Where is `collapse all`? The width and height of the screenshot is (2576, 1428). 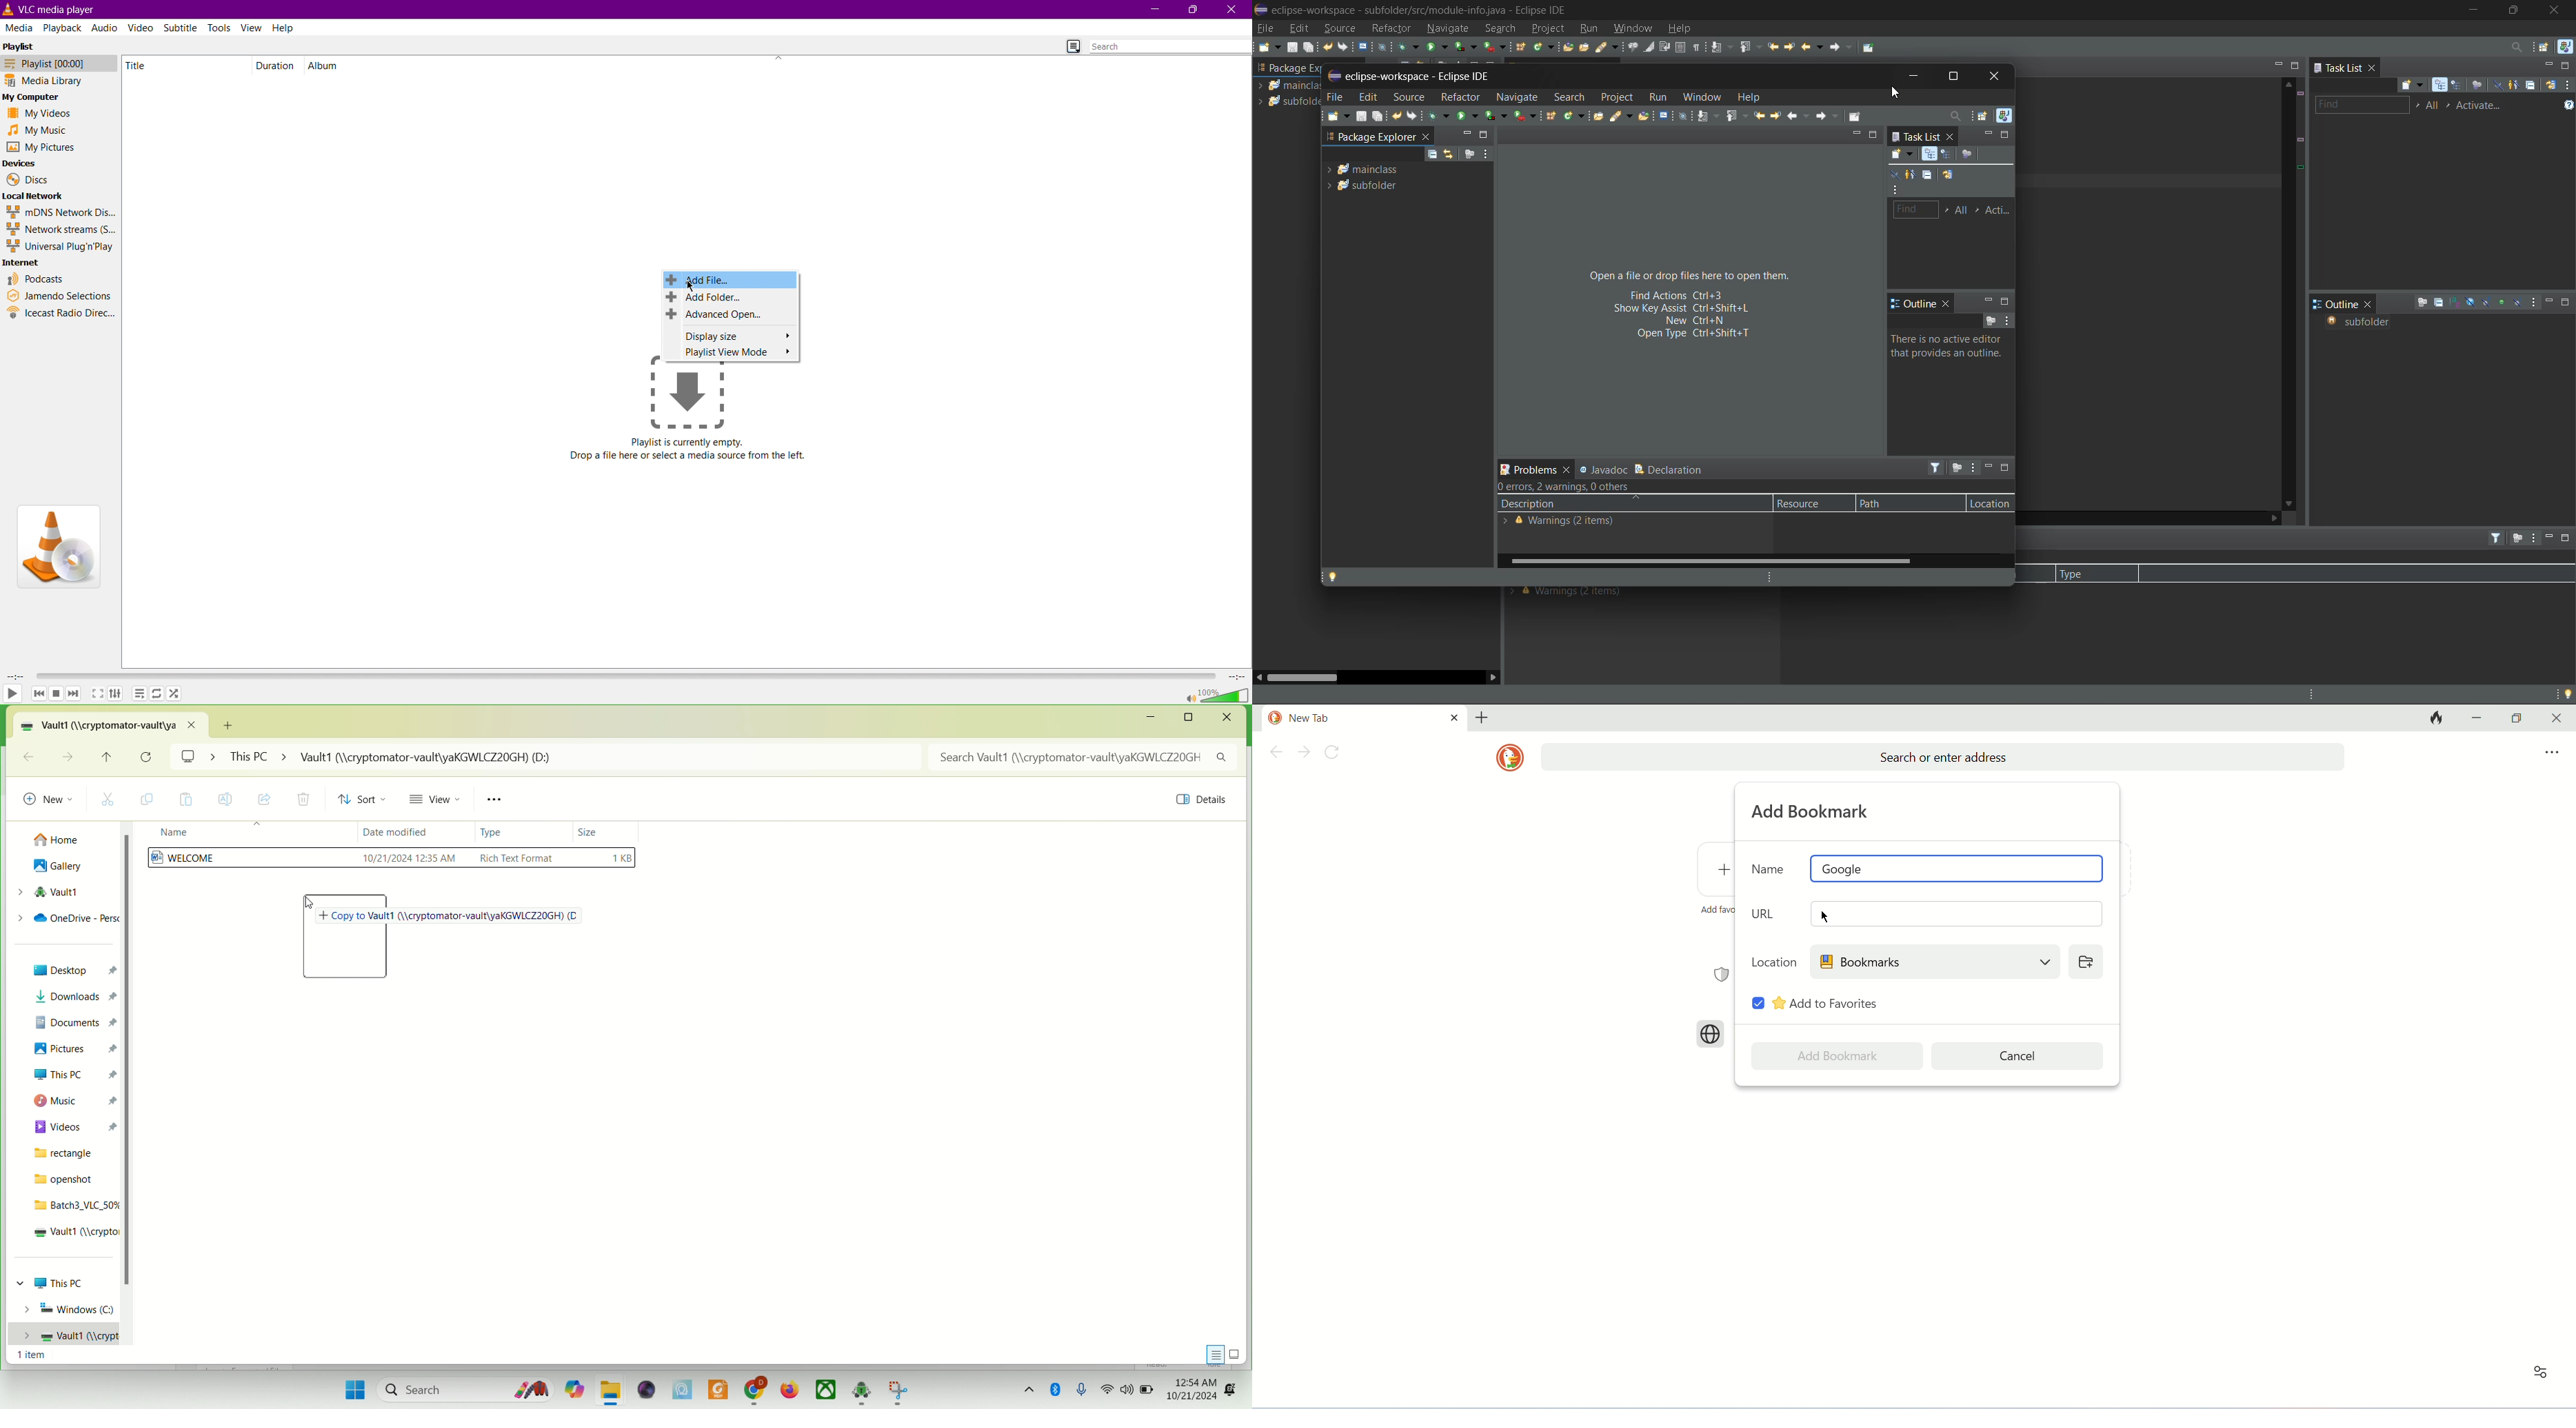
collapse all is located at coordinates (2439, 302).